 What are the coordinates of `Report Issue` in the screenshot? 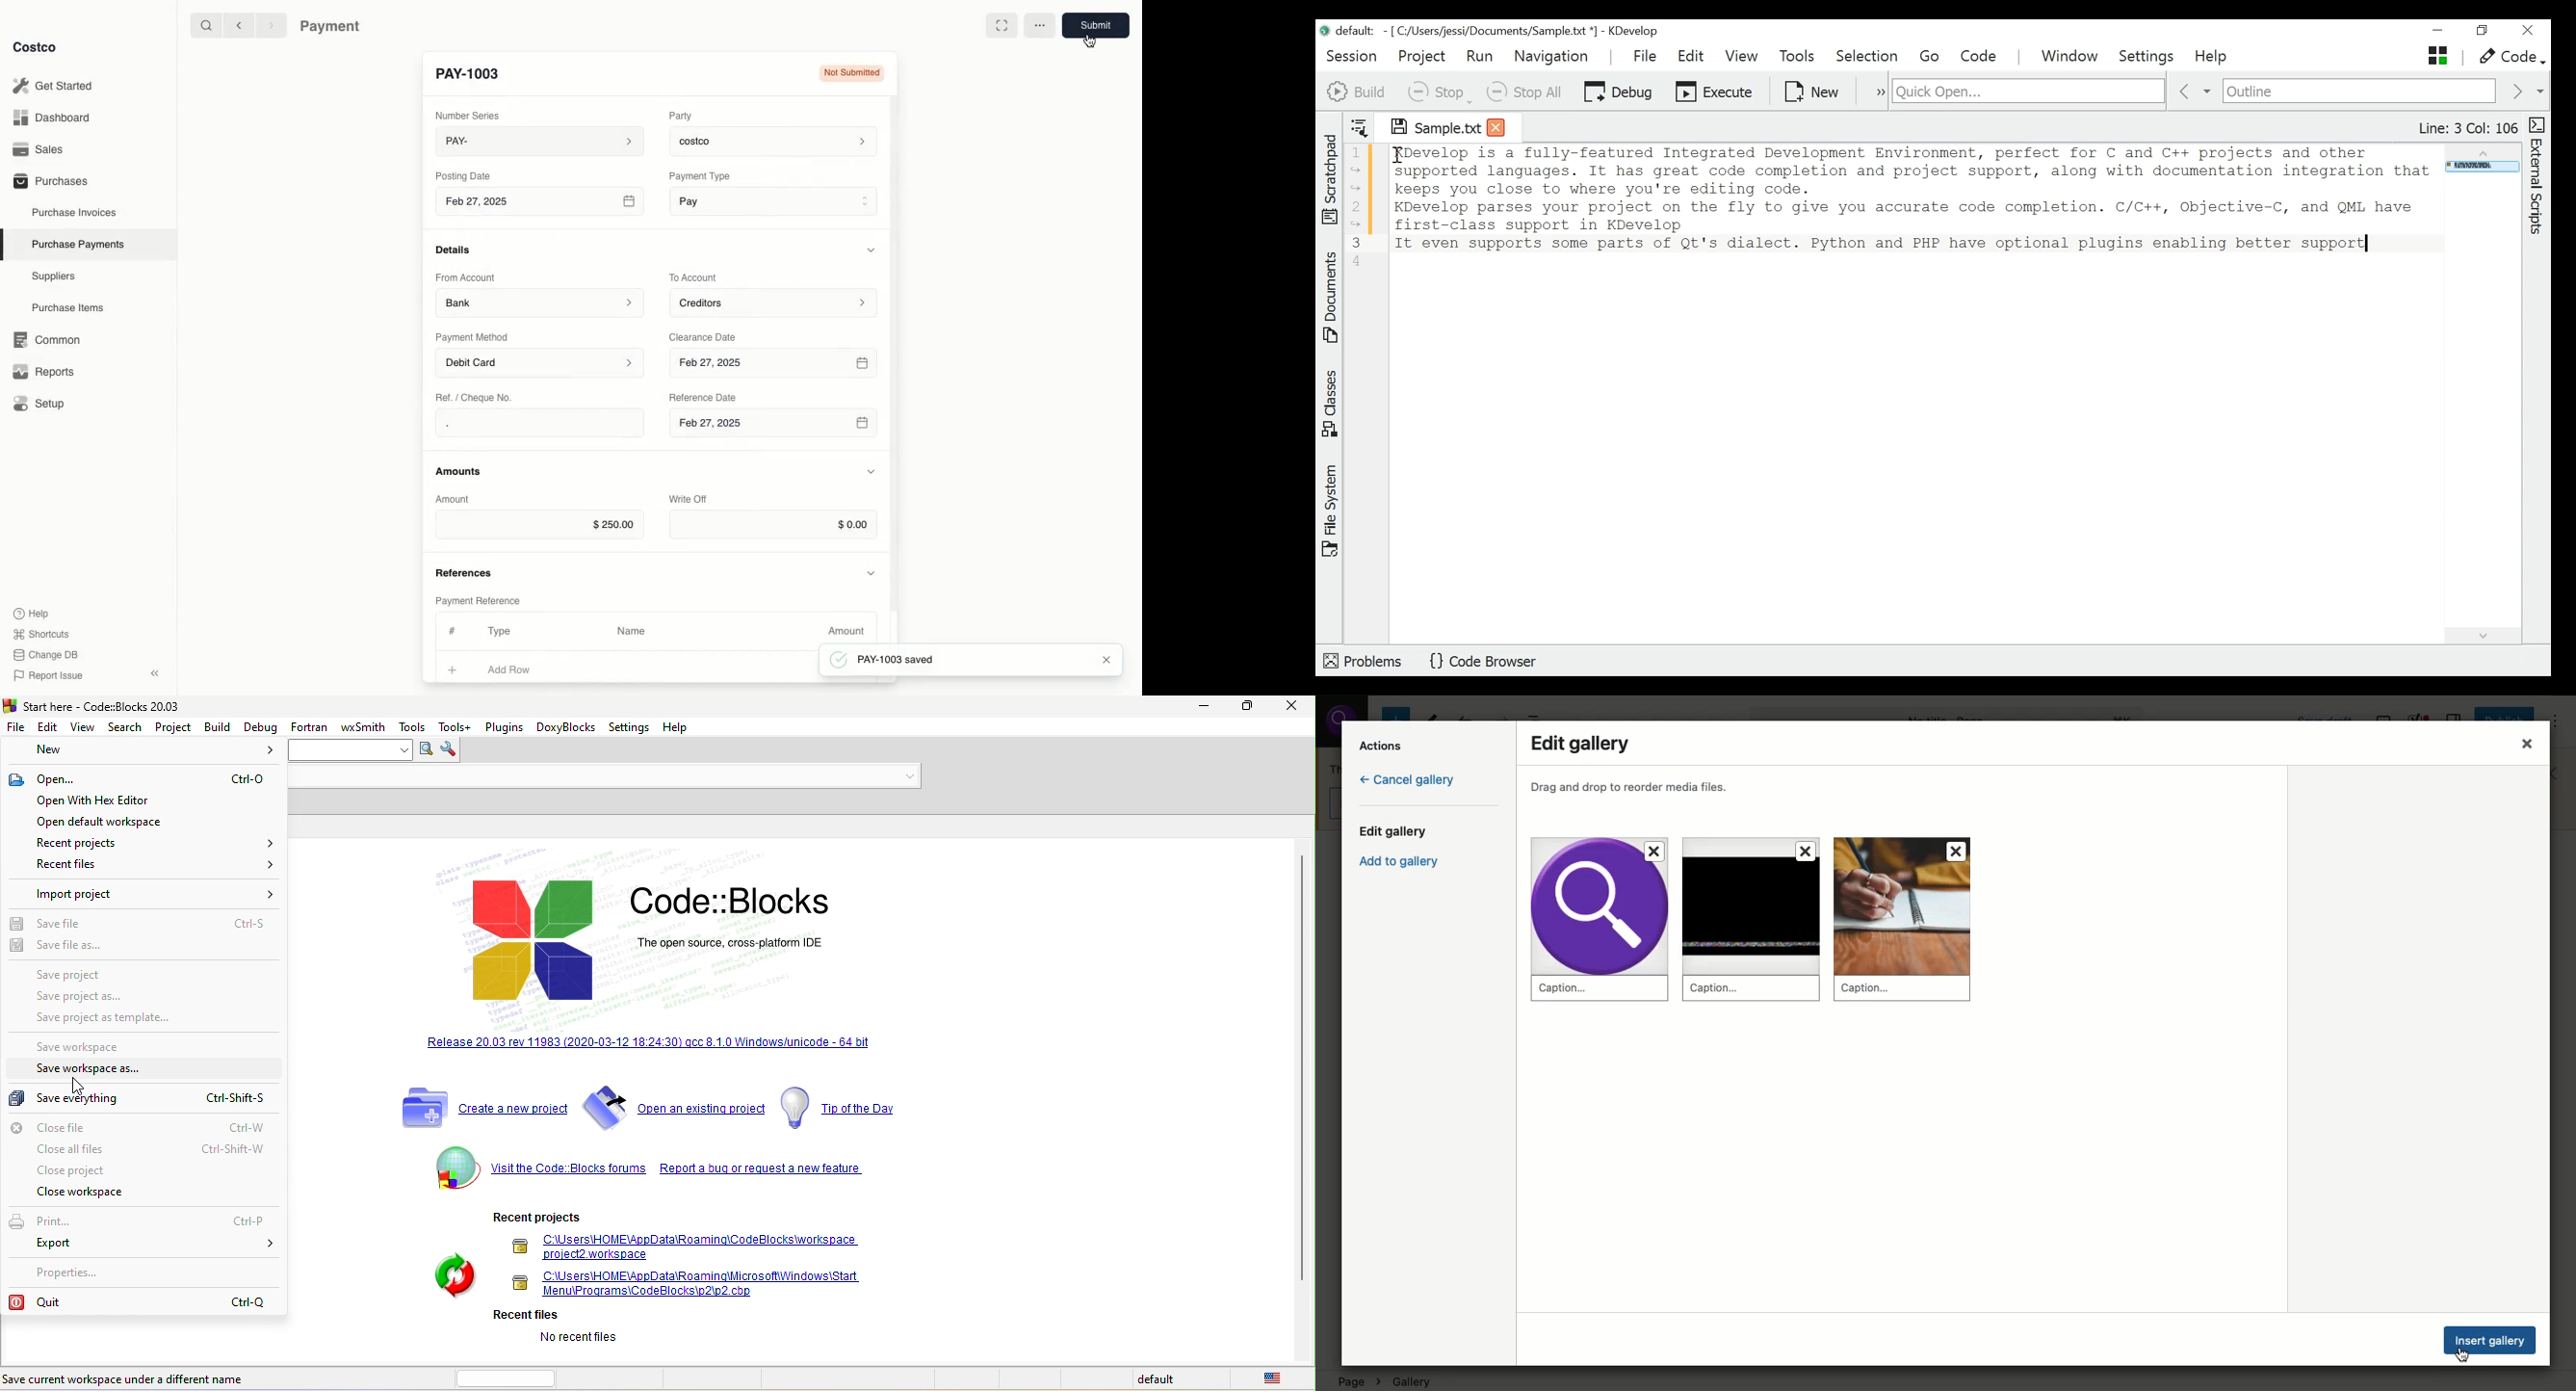 It's located at (48, 676).